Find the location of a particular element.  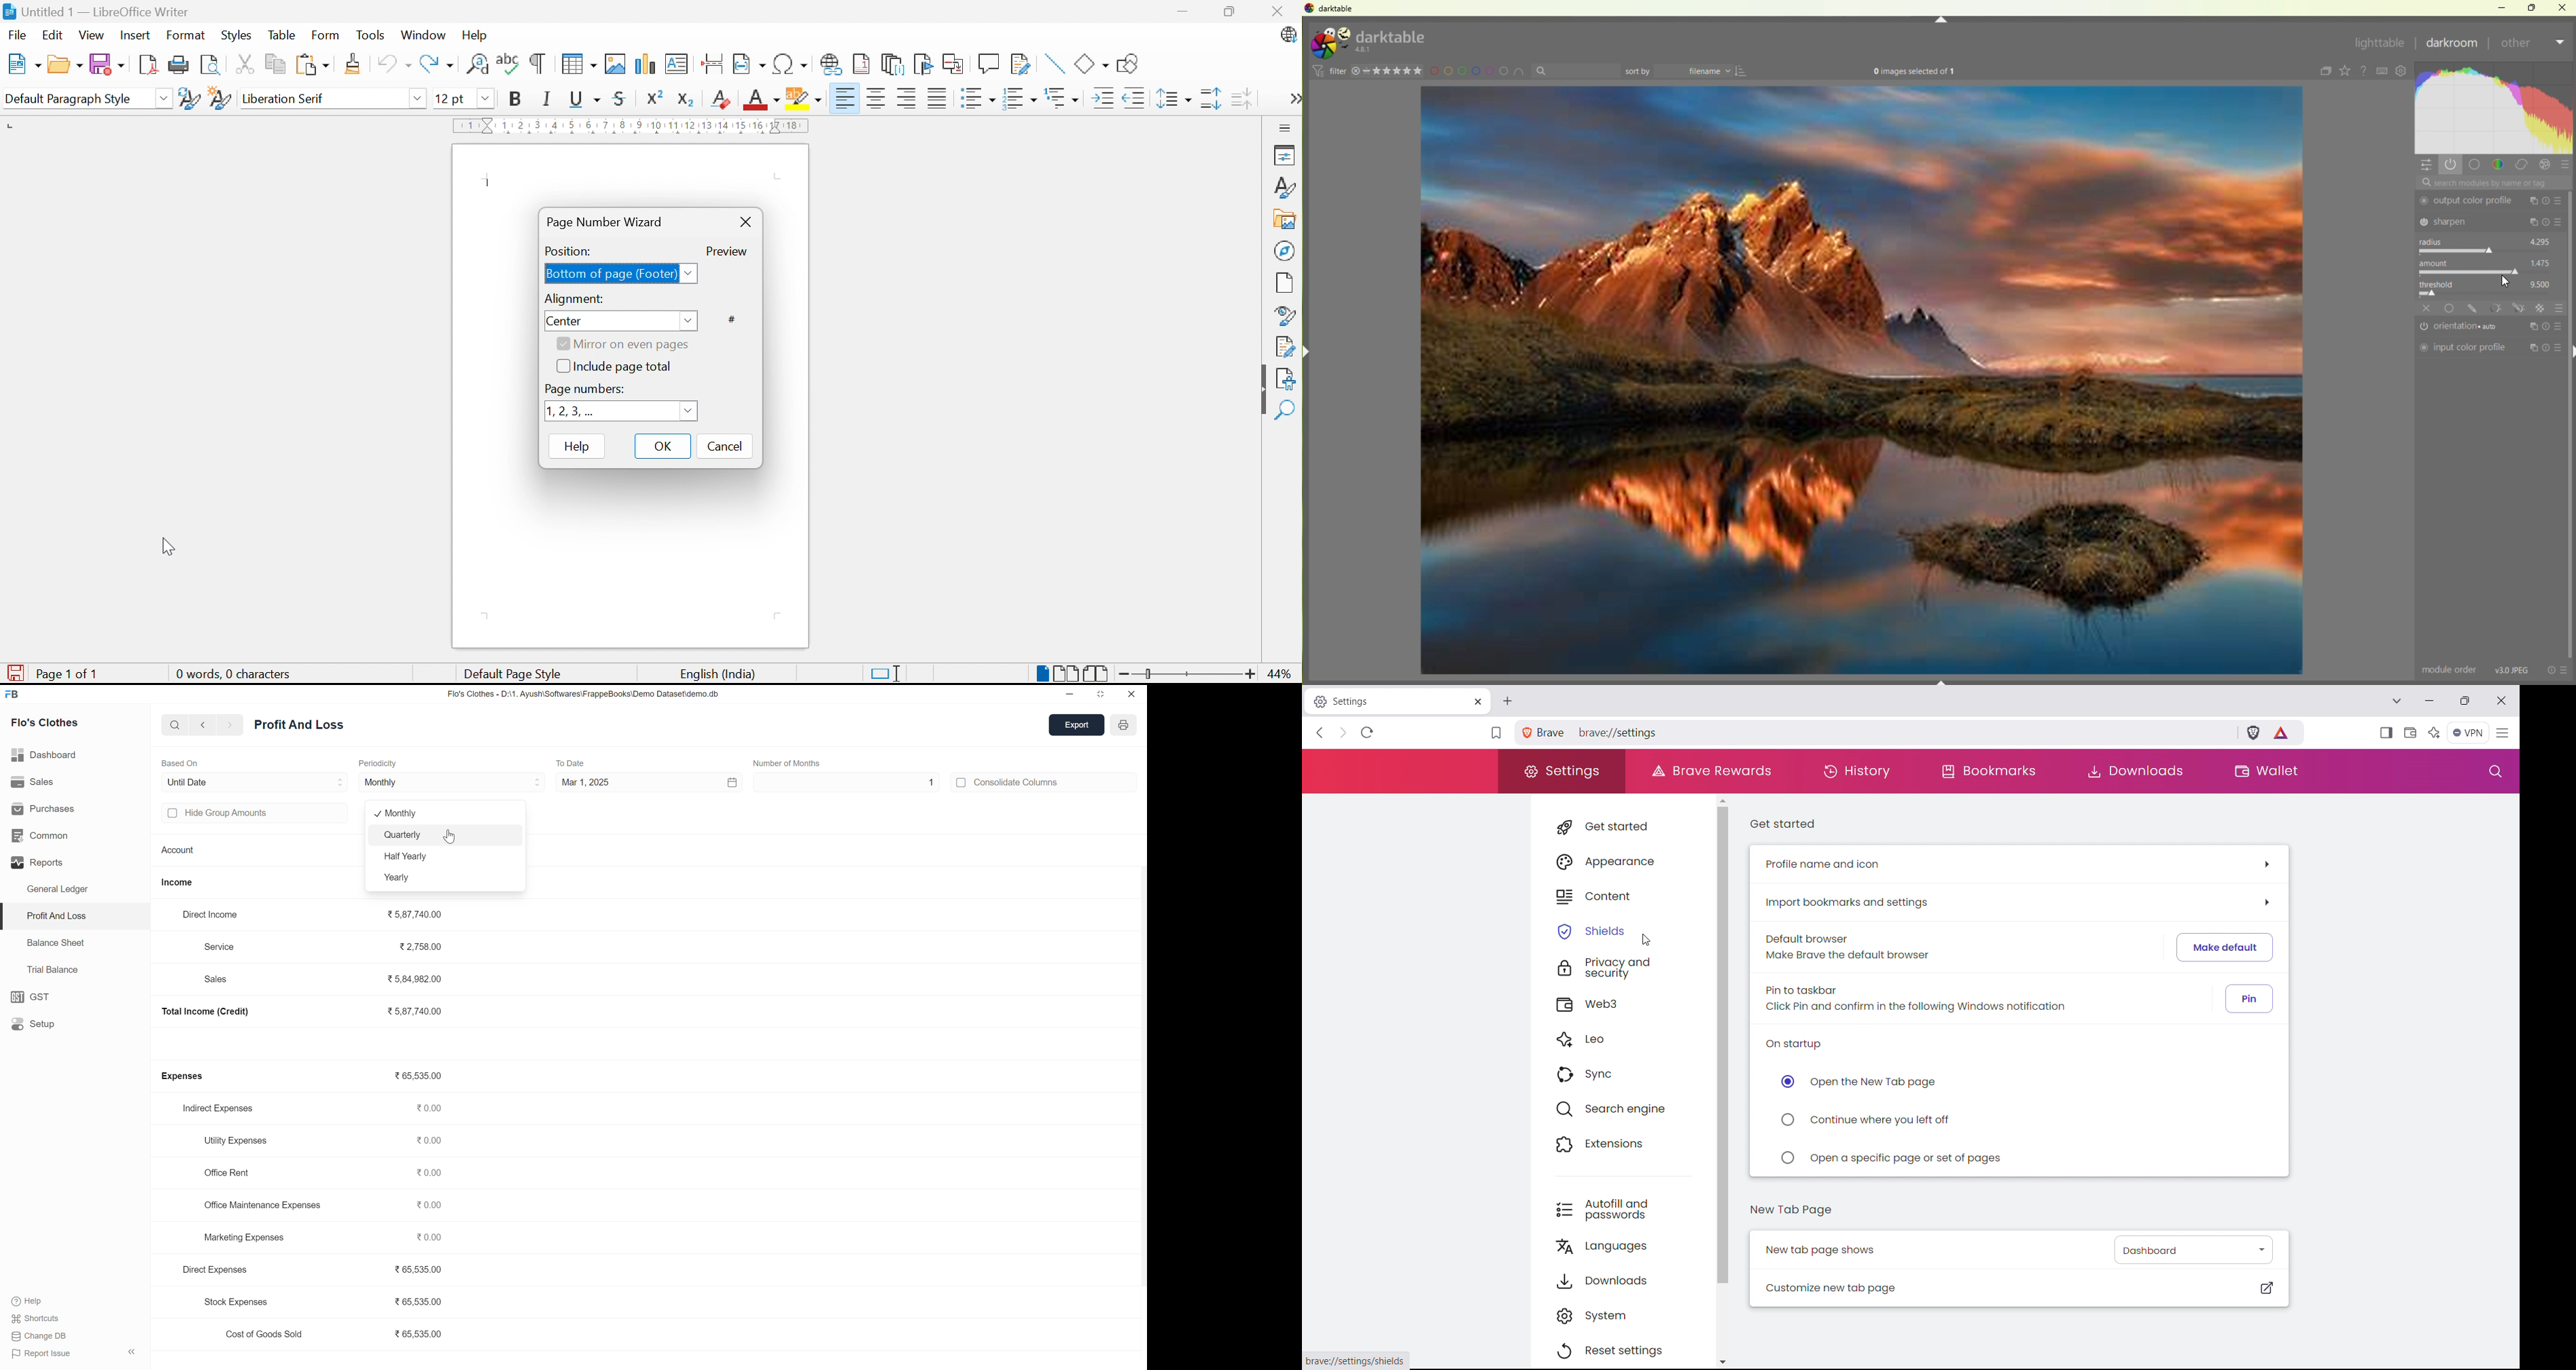

# is located at coordinates (732, 318).